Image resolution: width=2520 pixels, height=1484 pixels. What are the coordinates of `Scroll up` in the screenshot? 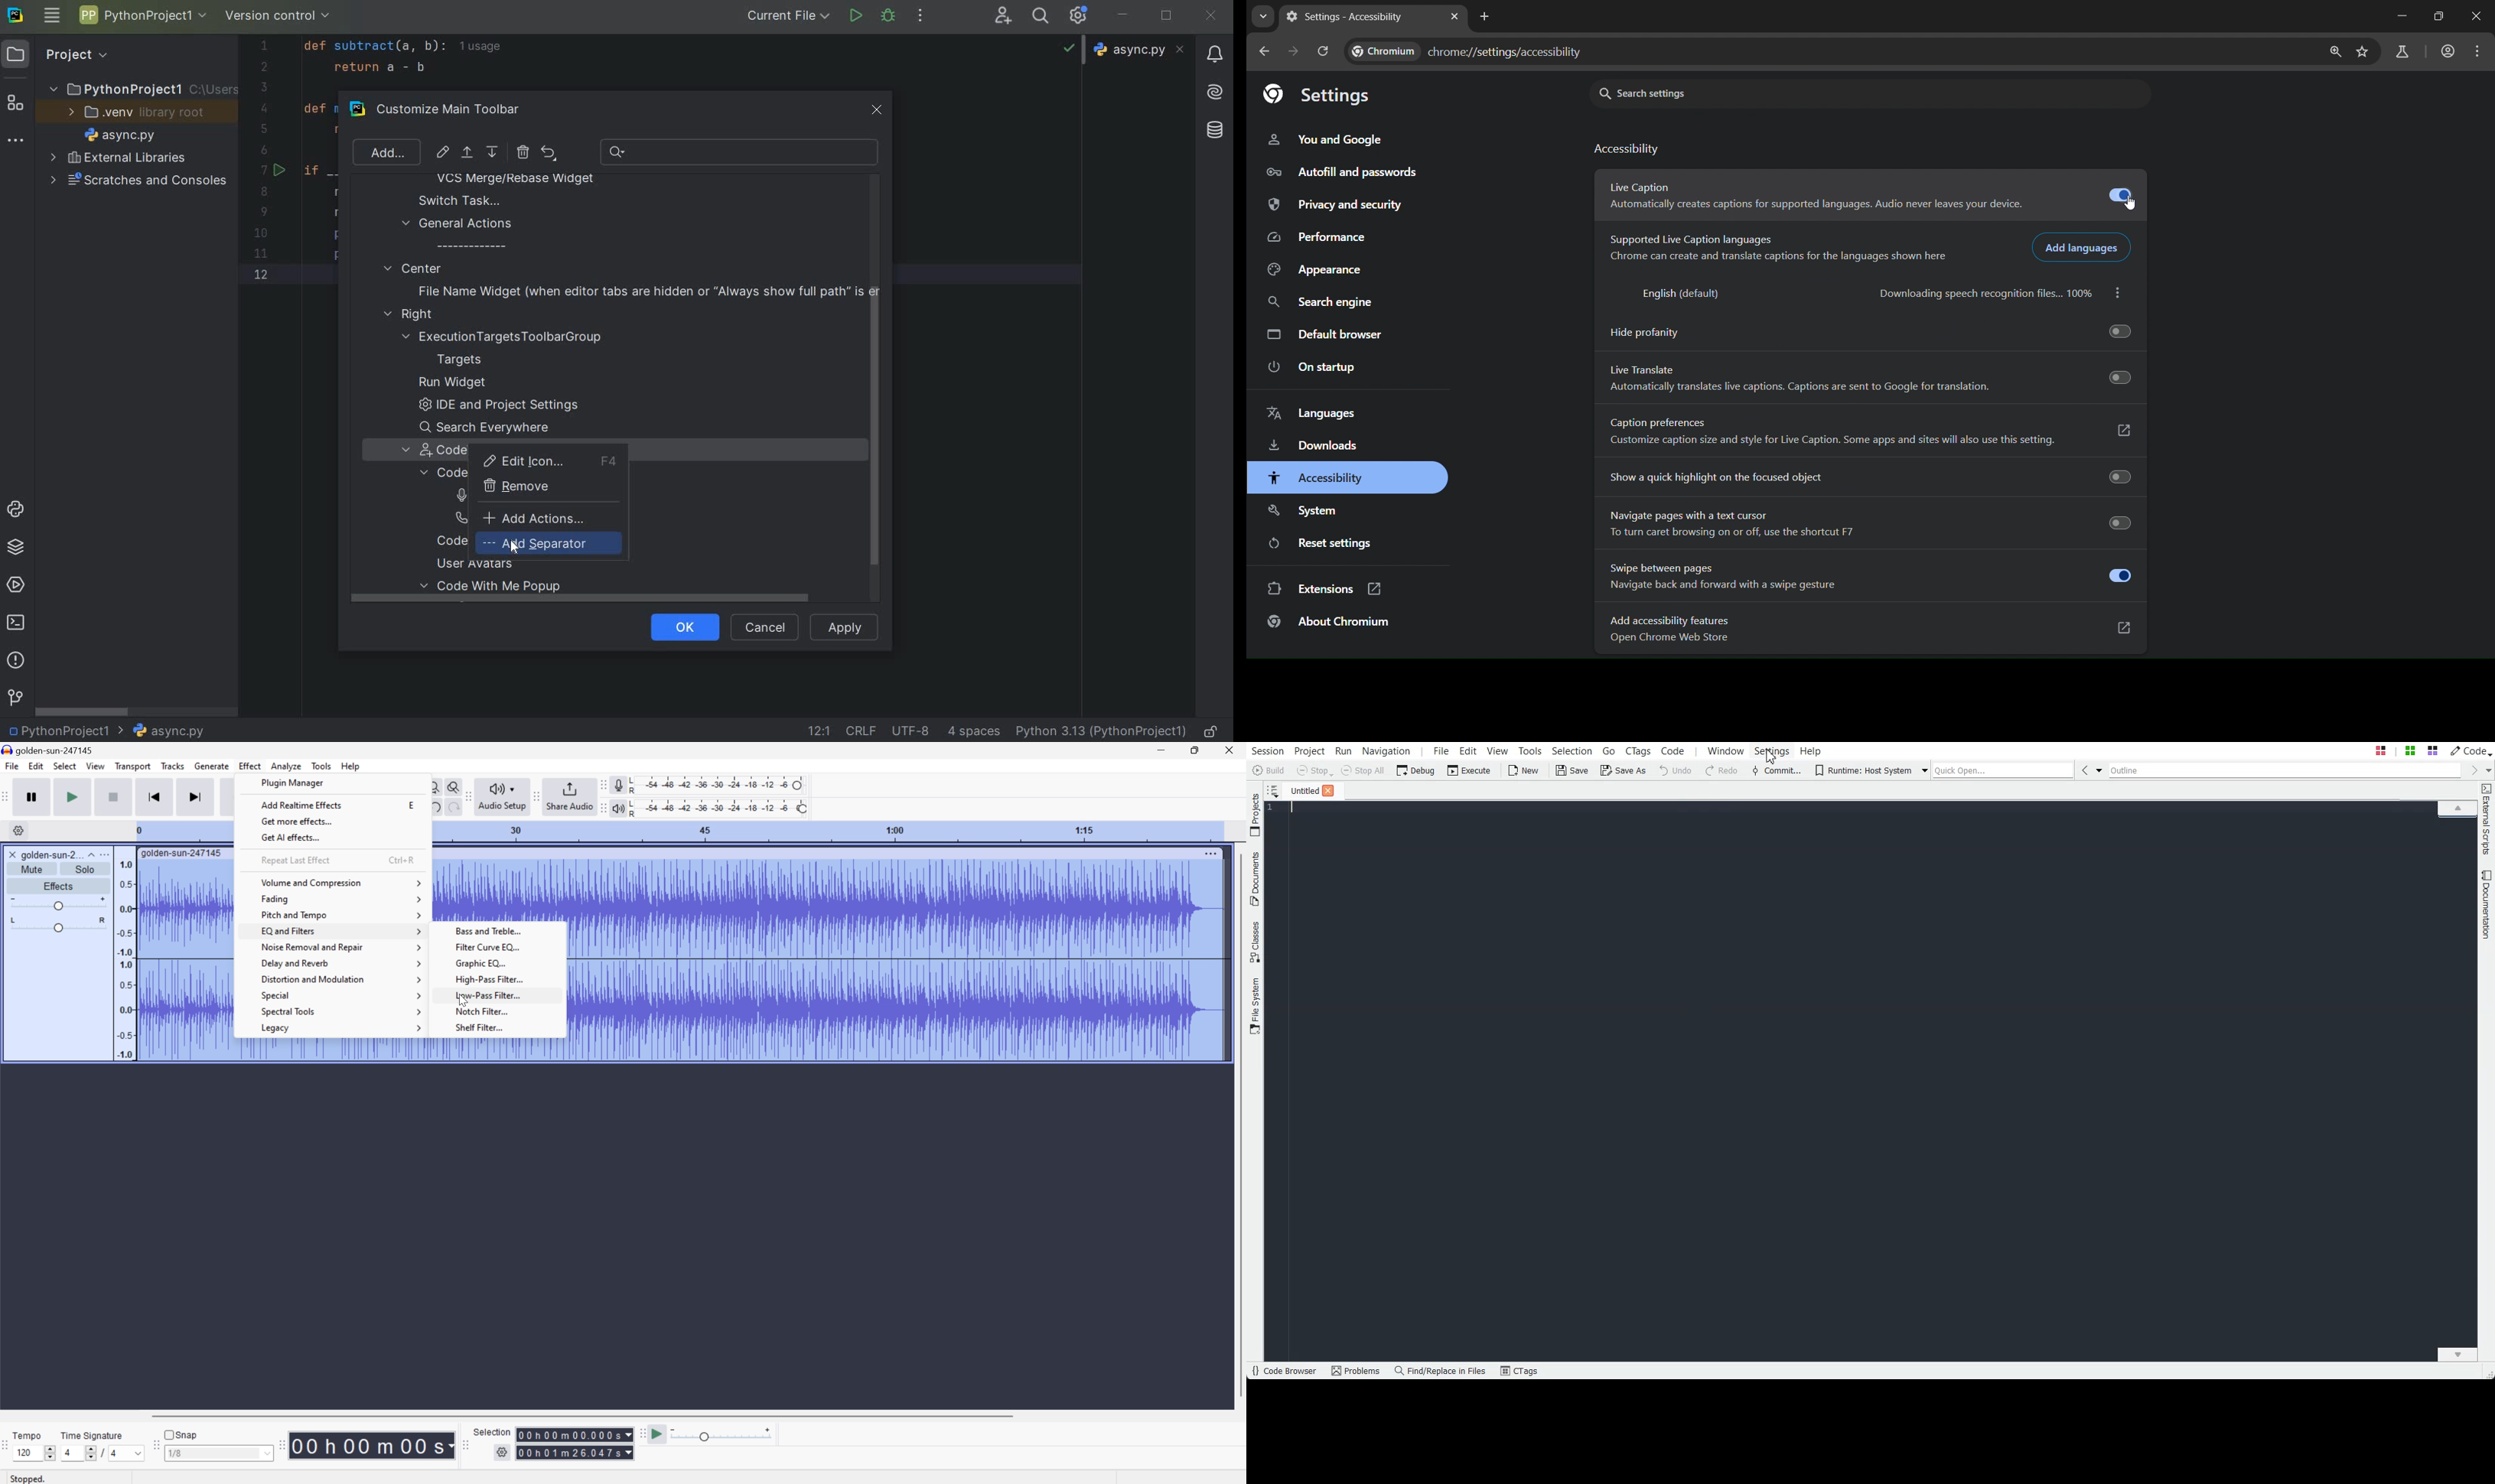 It's located at (2458, 807).